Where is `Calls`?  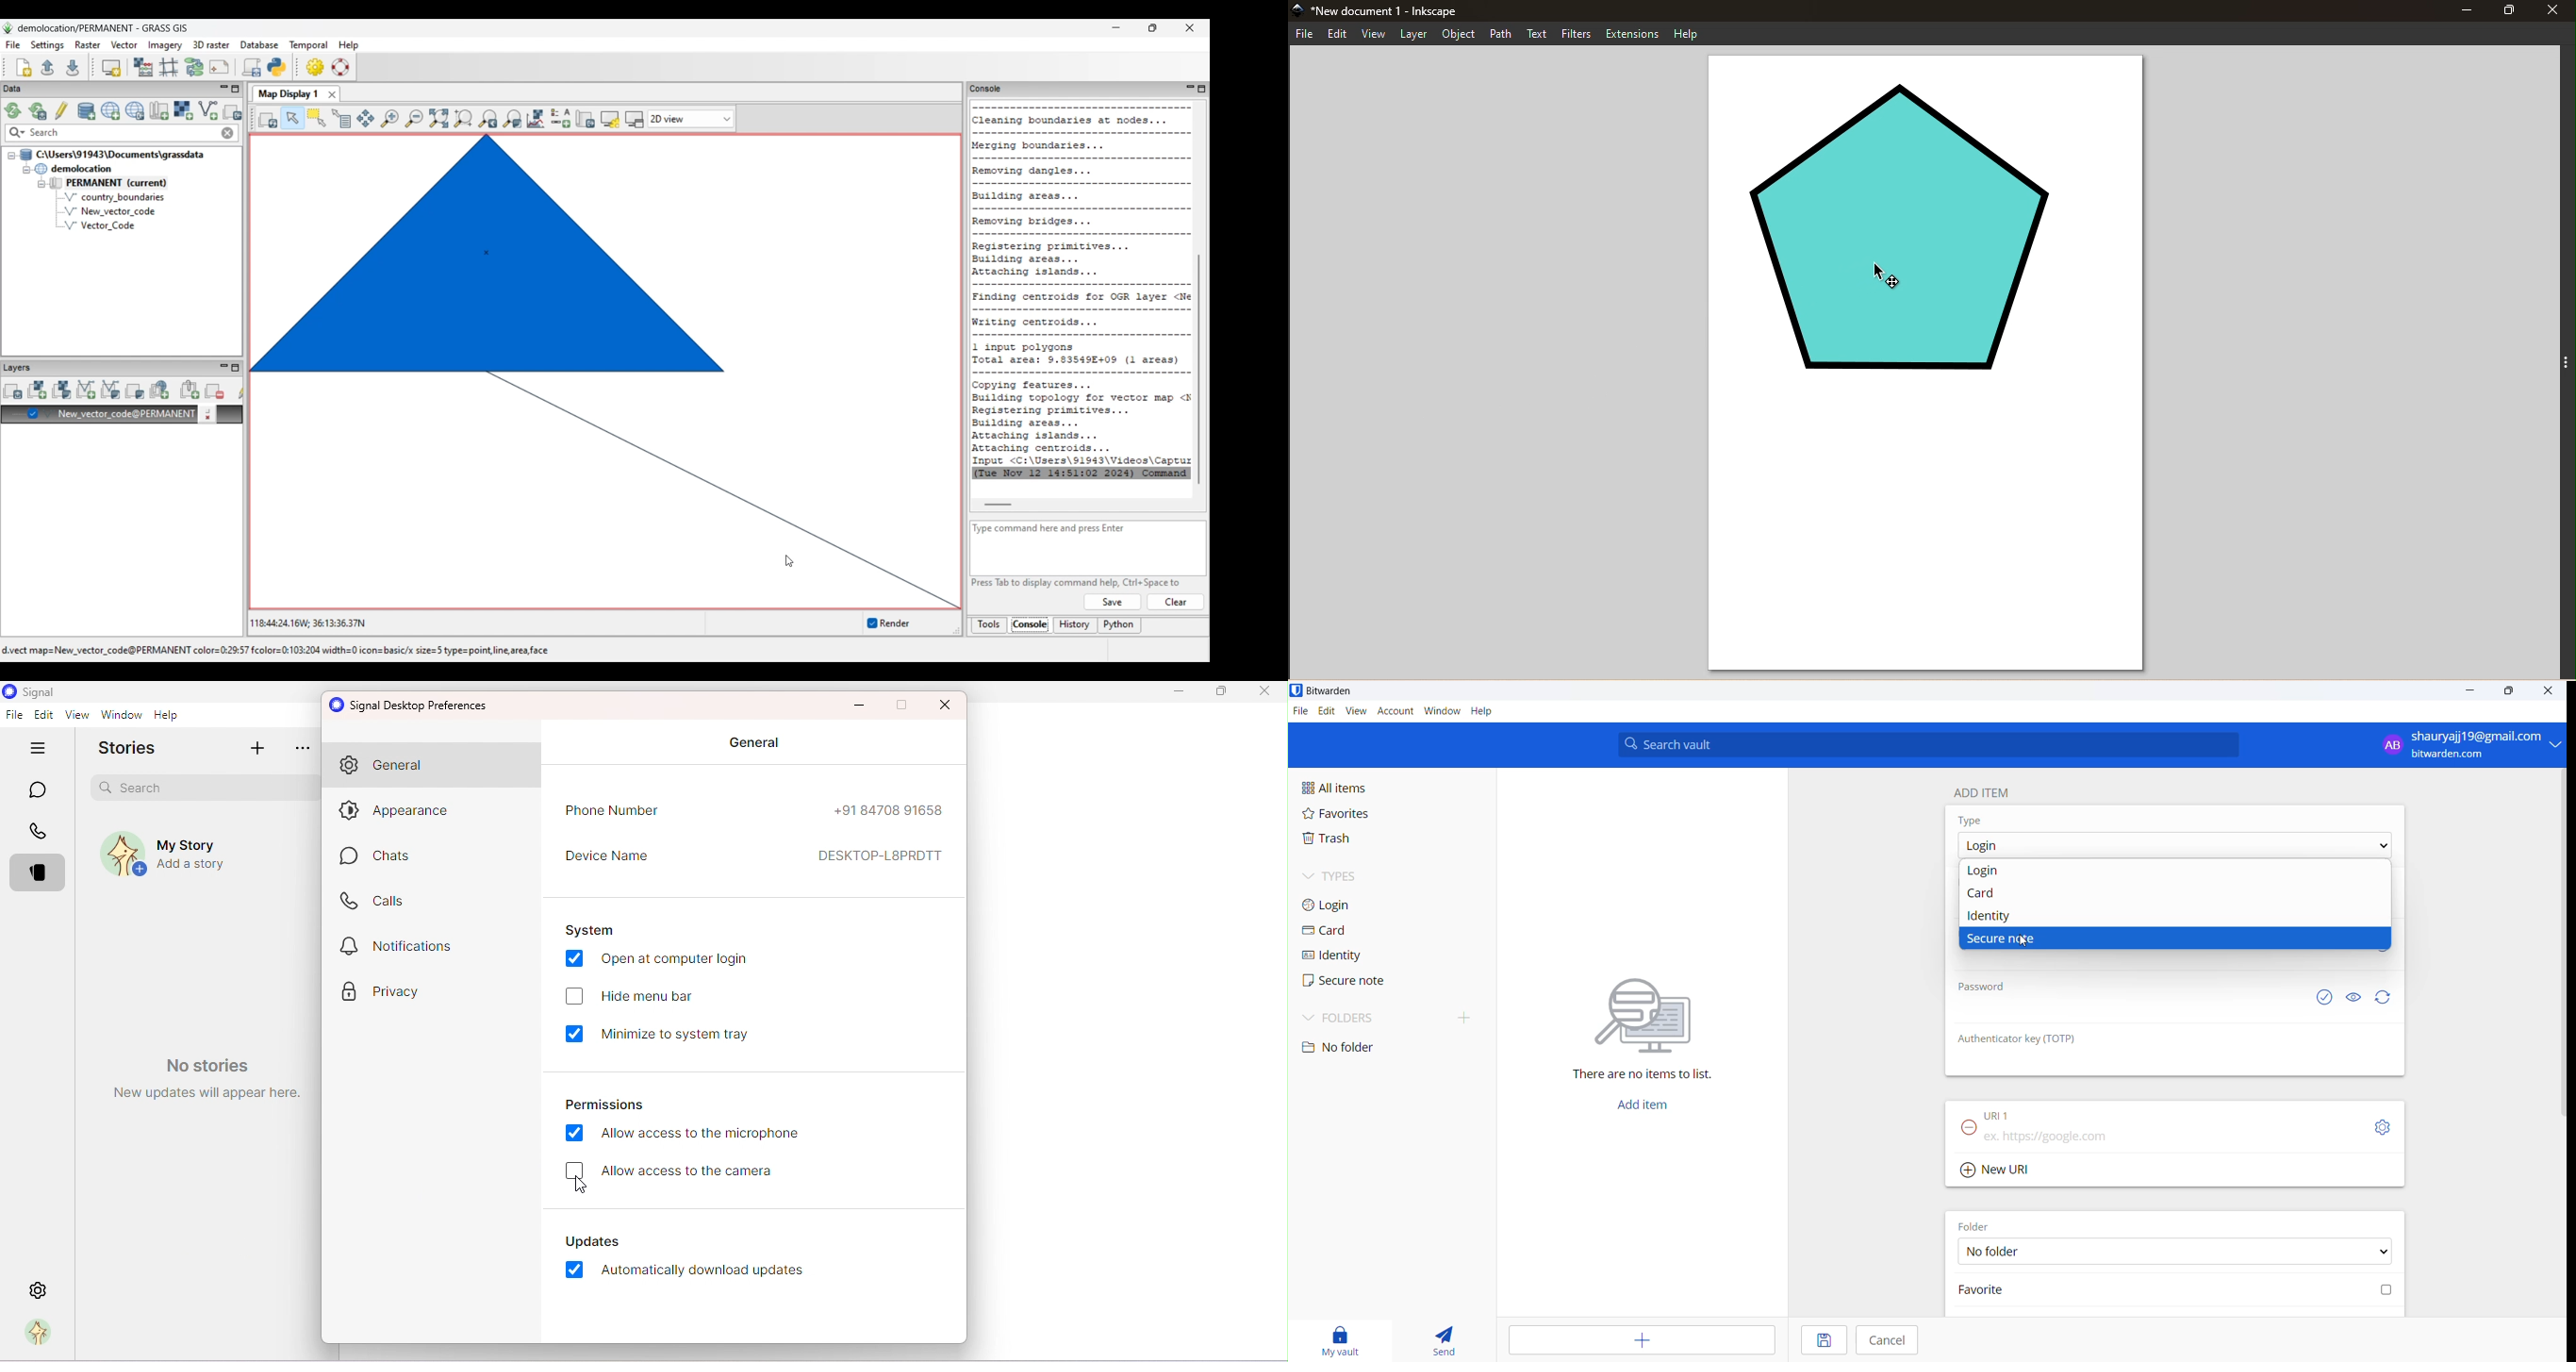
Calls is located at coordinates (372, 902).